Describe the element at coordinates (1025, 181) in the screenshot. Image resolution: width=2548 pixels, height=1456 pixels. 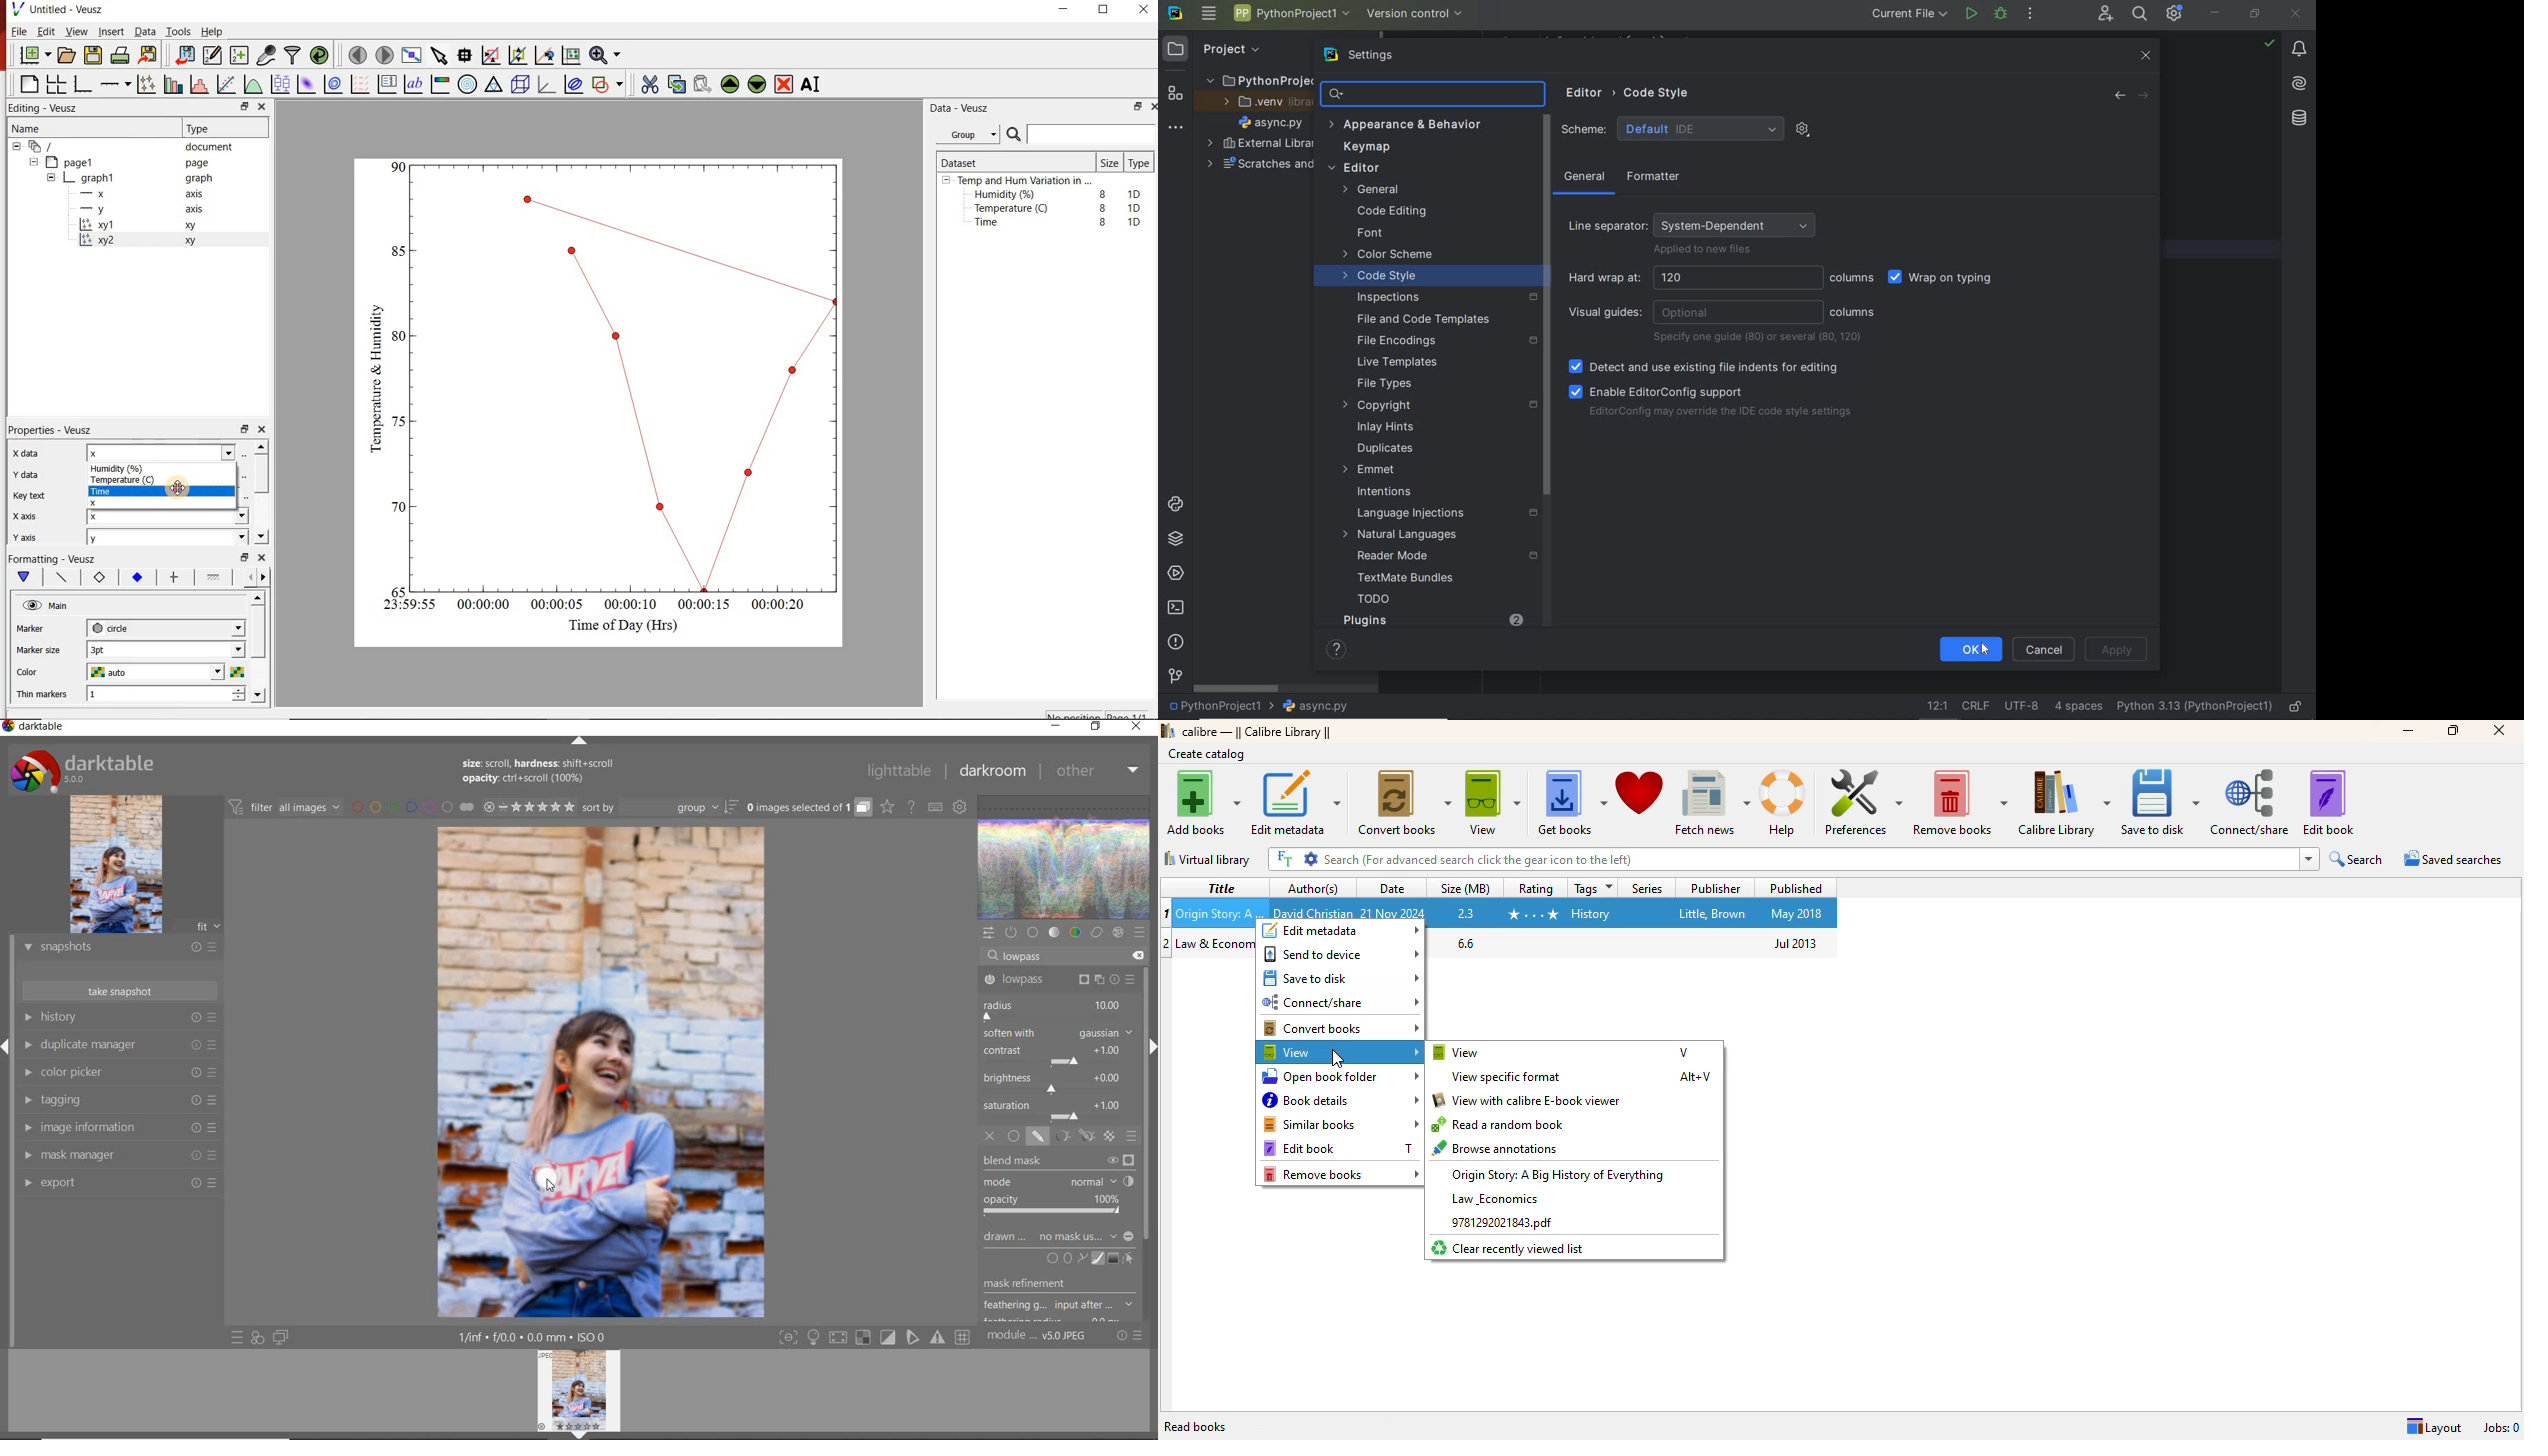
I see `Temp and Hum Variation in ...` at that location.